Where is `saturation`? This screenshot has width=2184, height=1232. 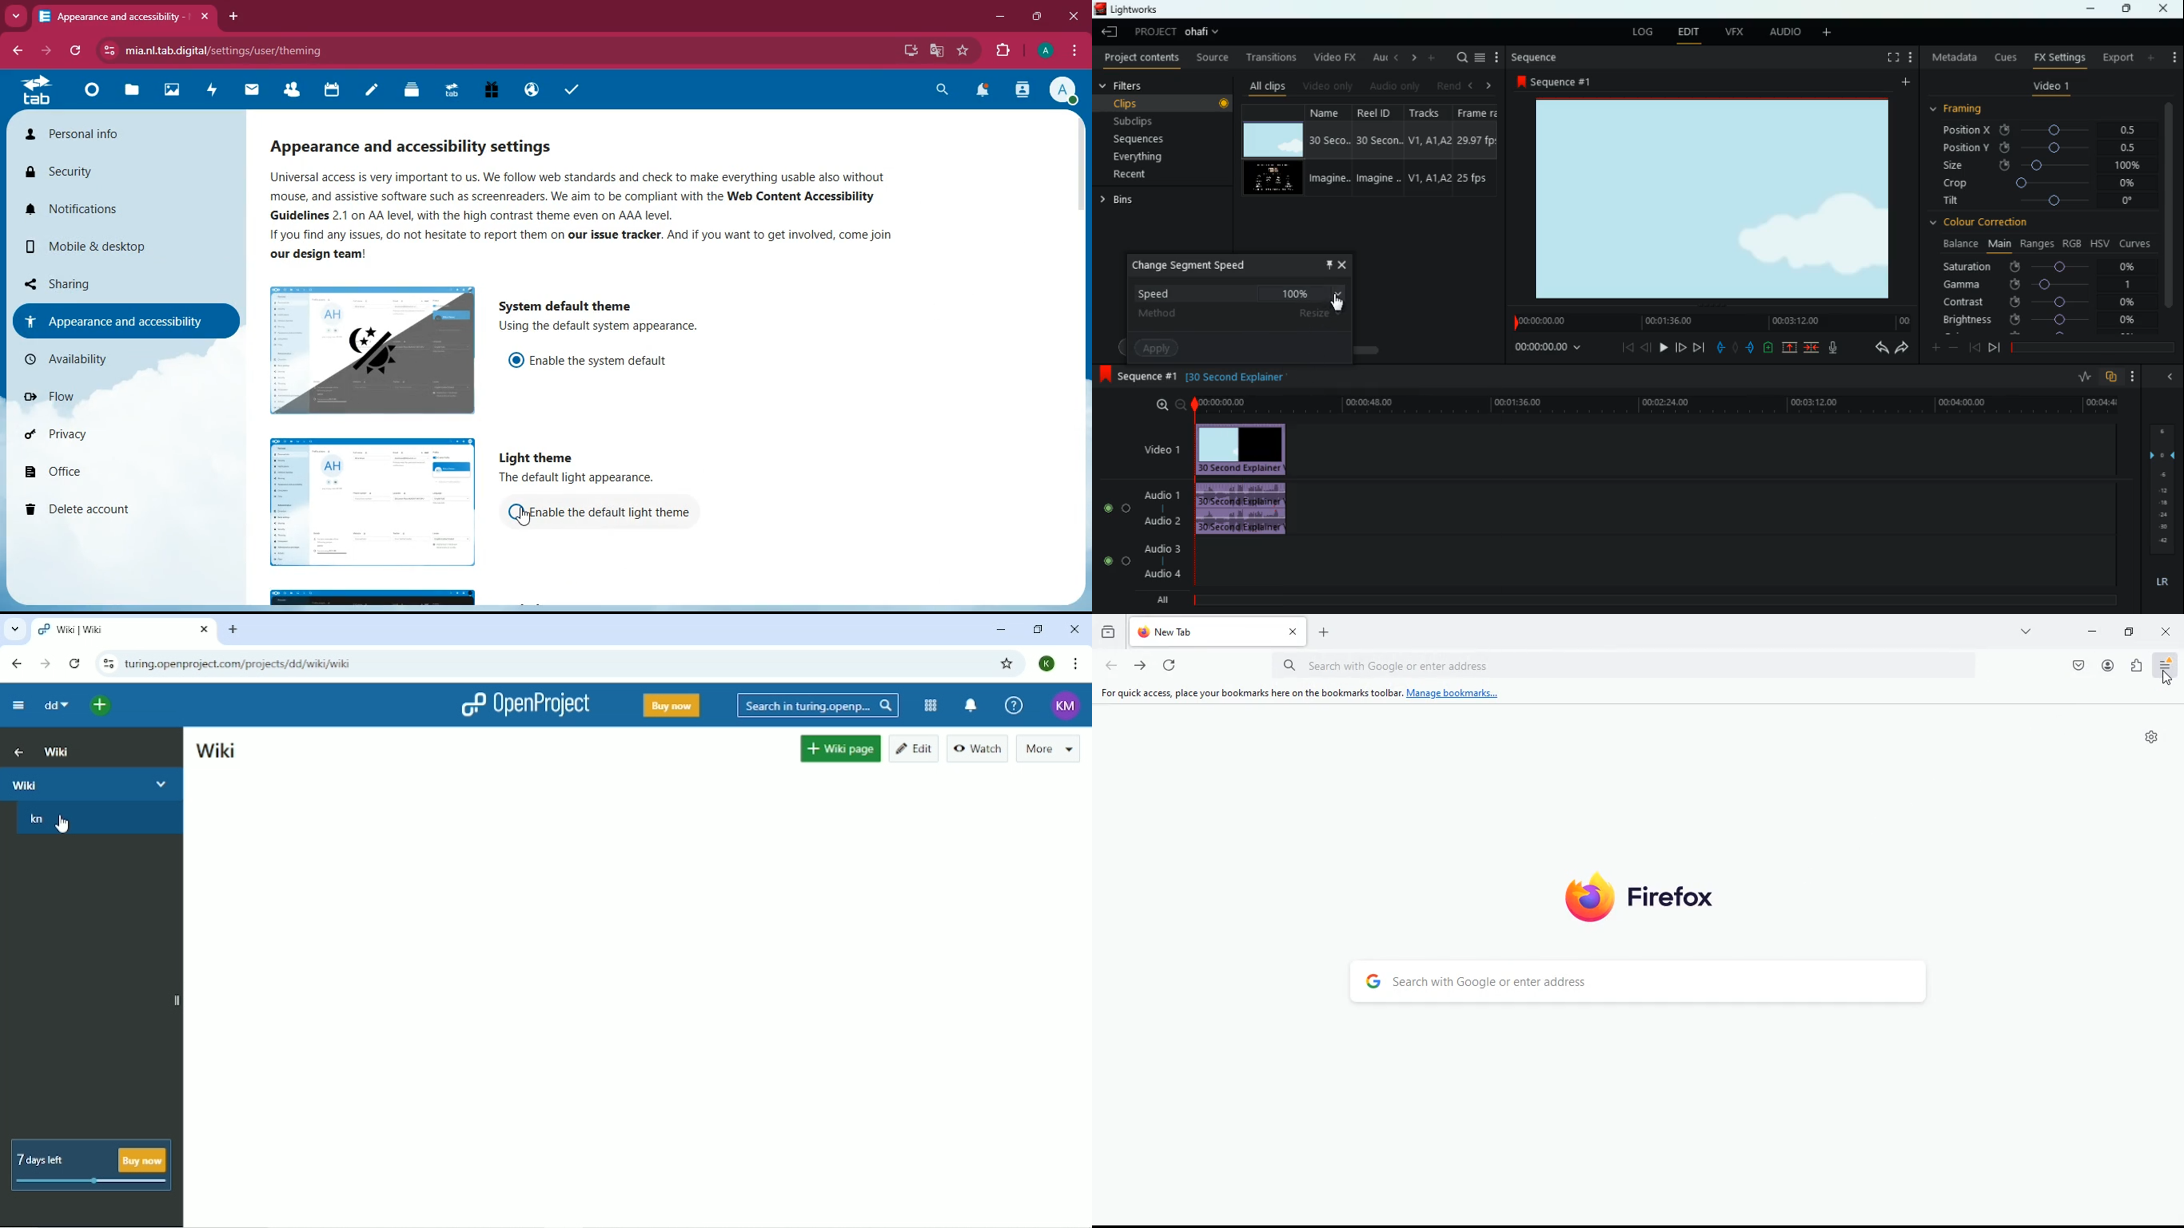
saturation is located at coordinates (2044, 265).